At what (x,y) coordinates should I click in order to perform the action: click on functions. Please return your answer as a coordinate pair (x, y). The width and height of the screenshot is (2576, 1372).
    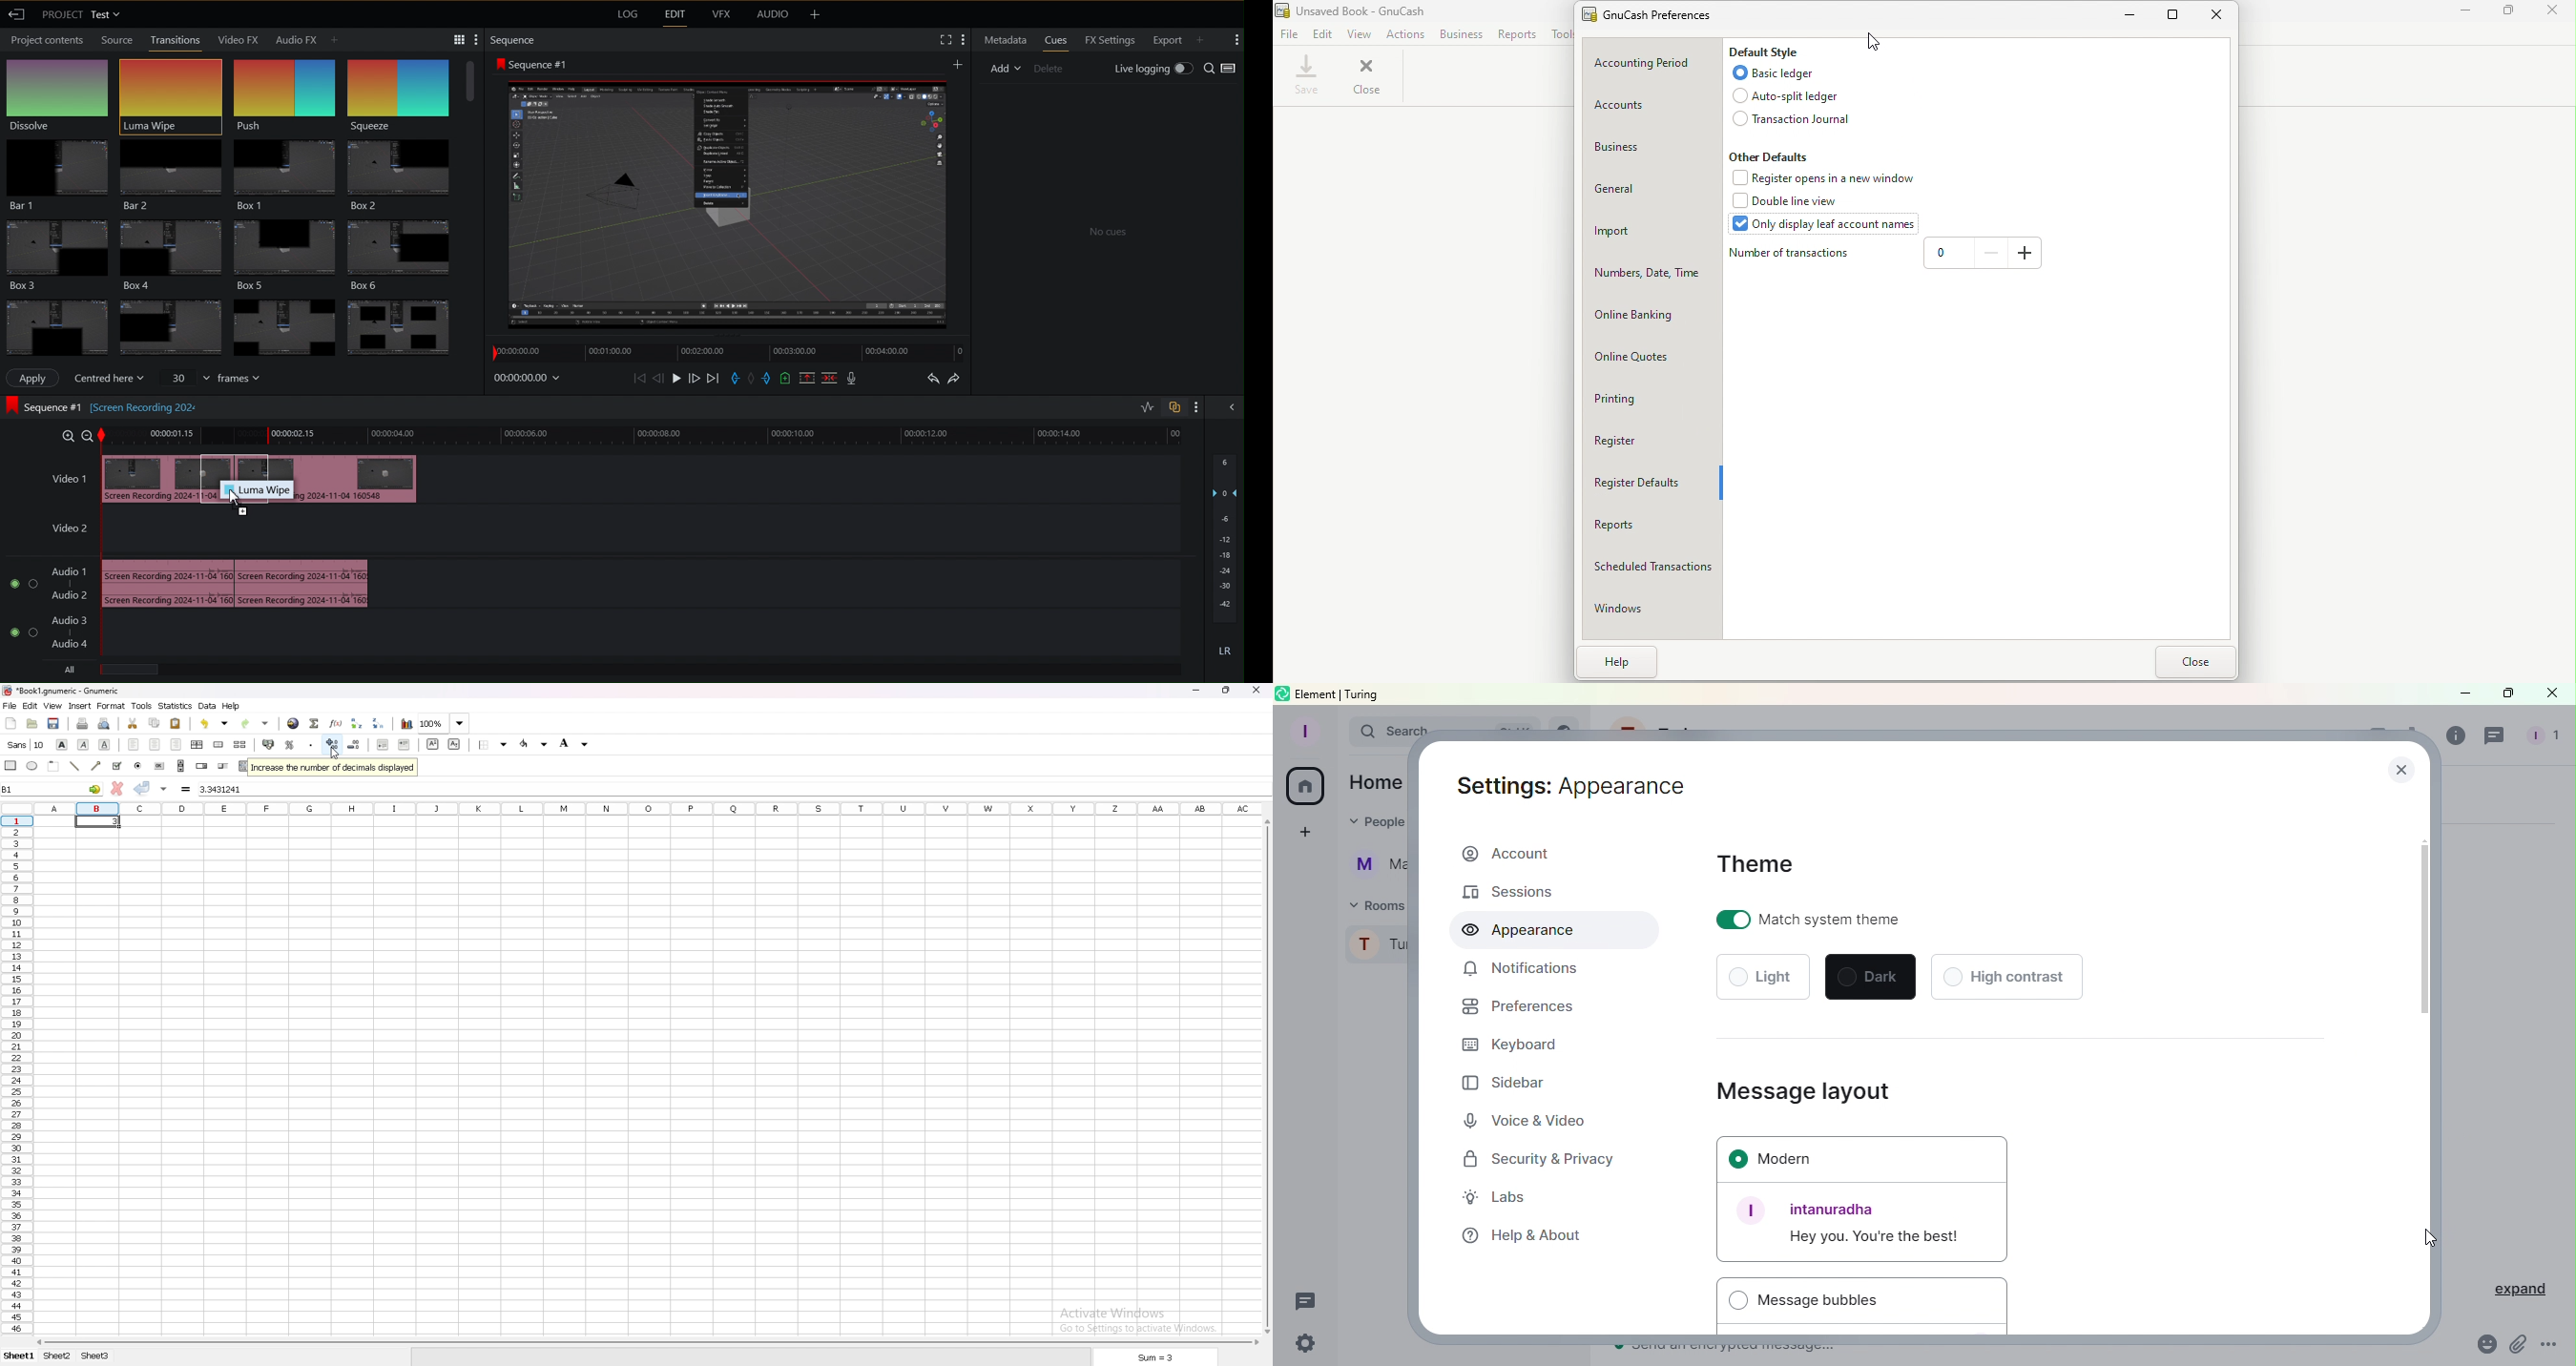
    Looking at the image, I should click on (336, 723).